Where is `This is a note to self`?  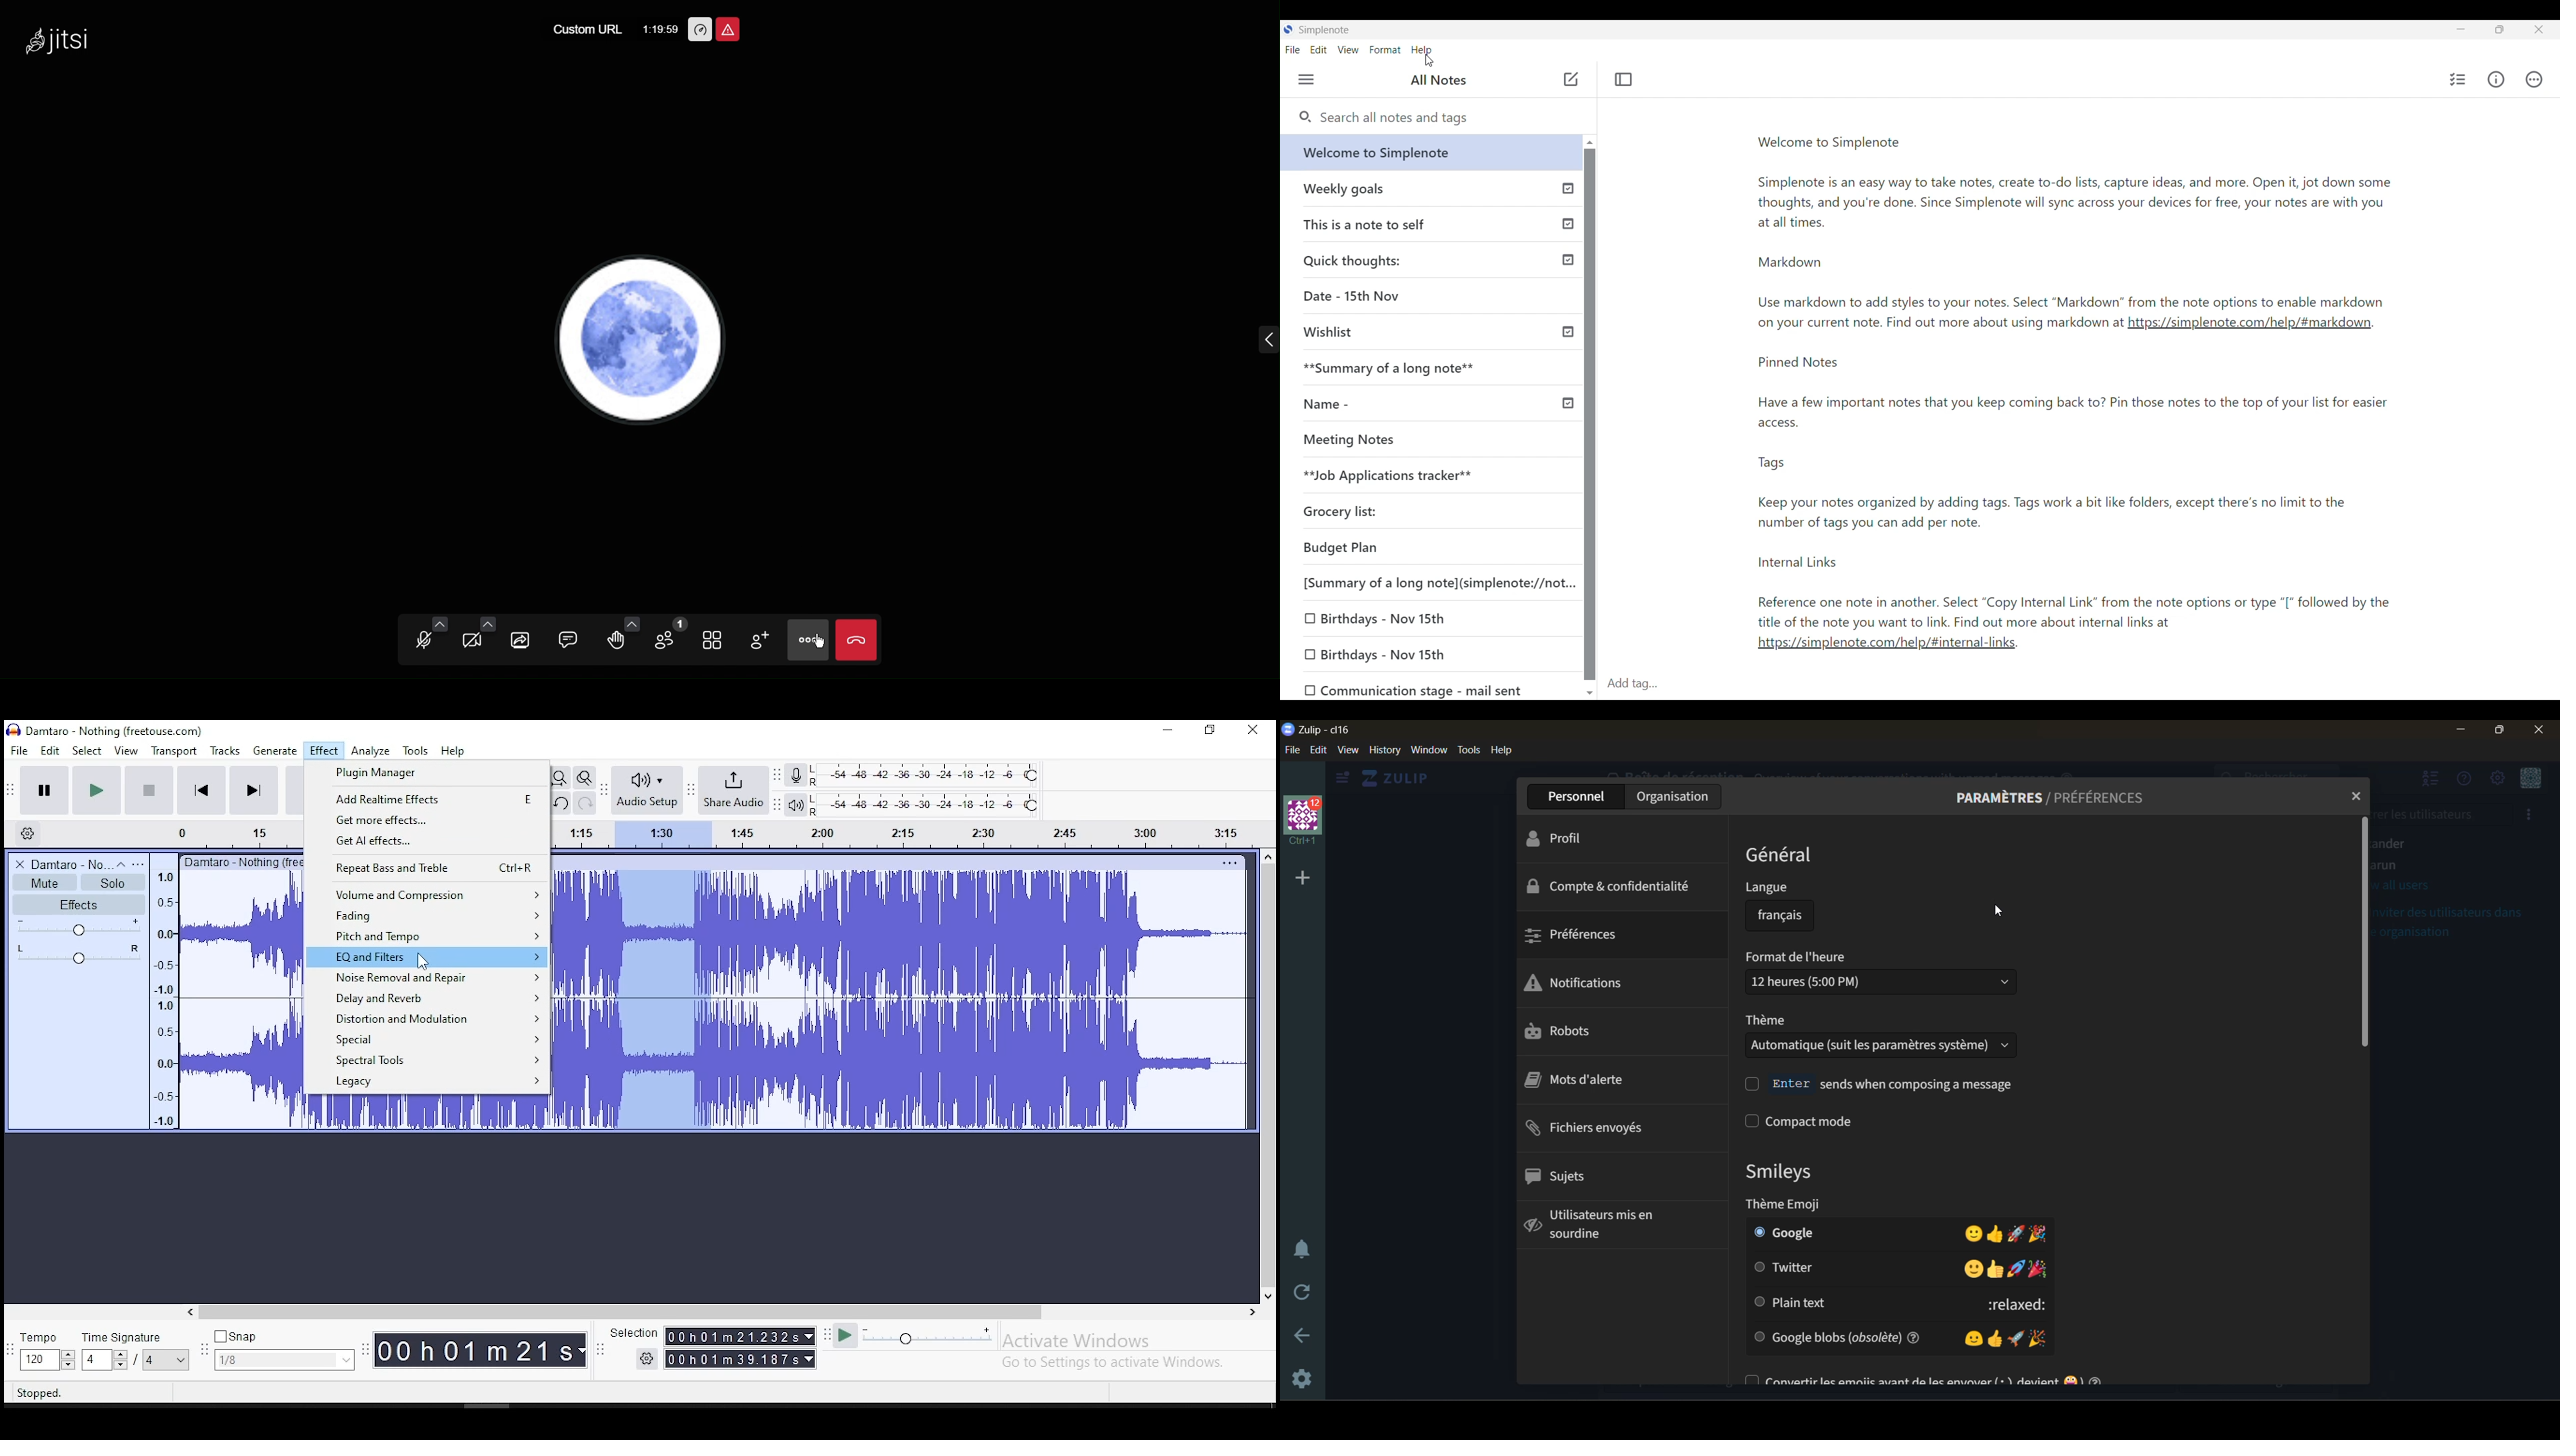
This is a note to self is located at coordinates (1414, 230).